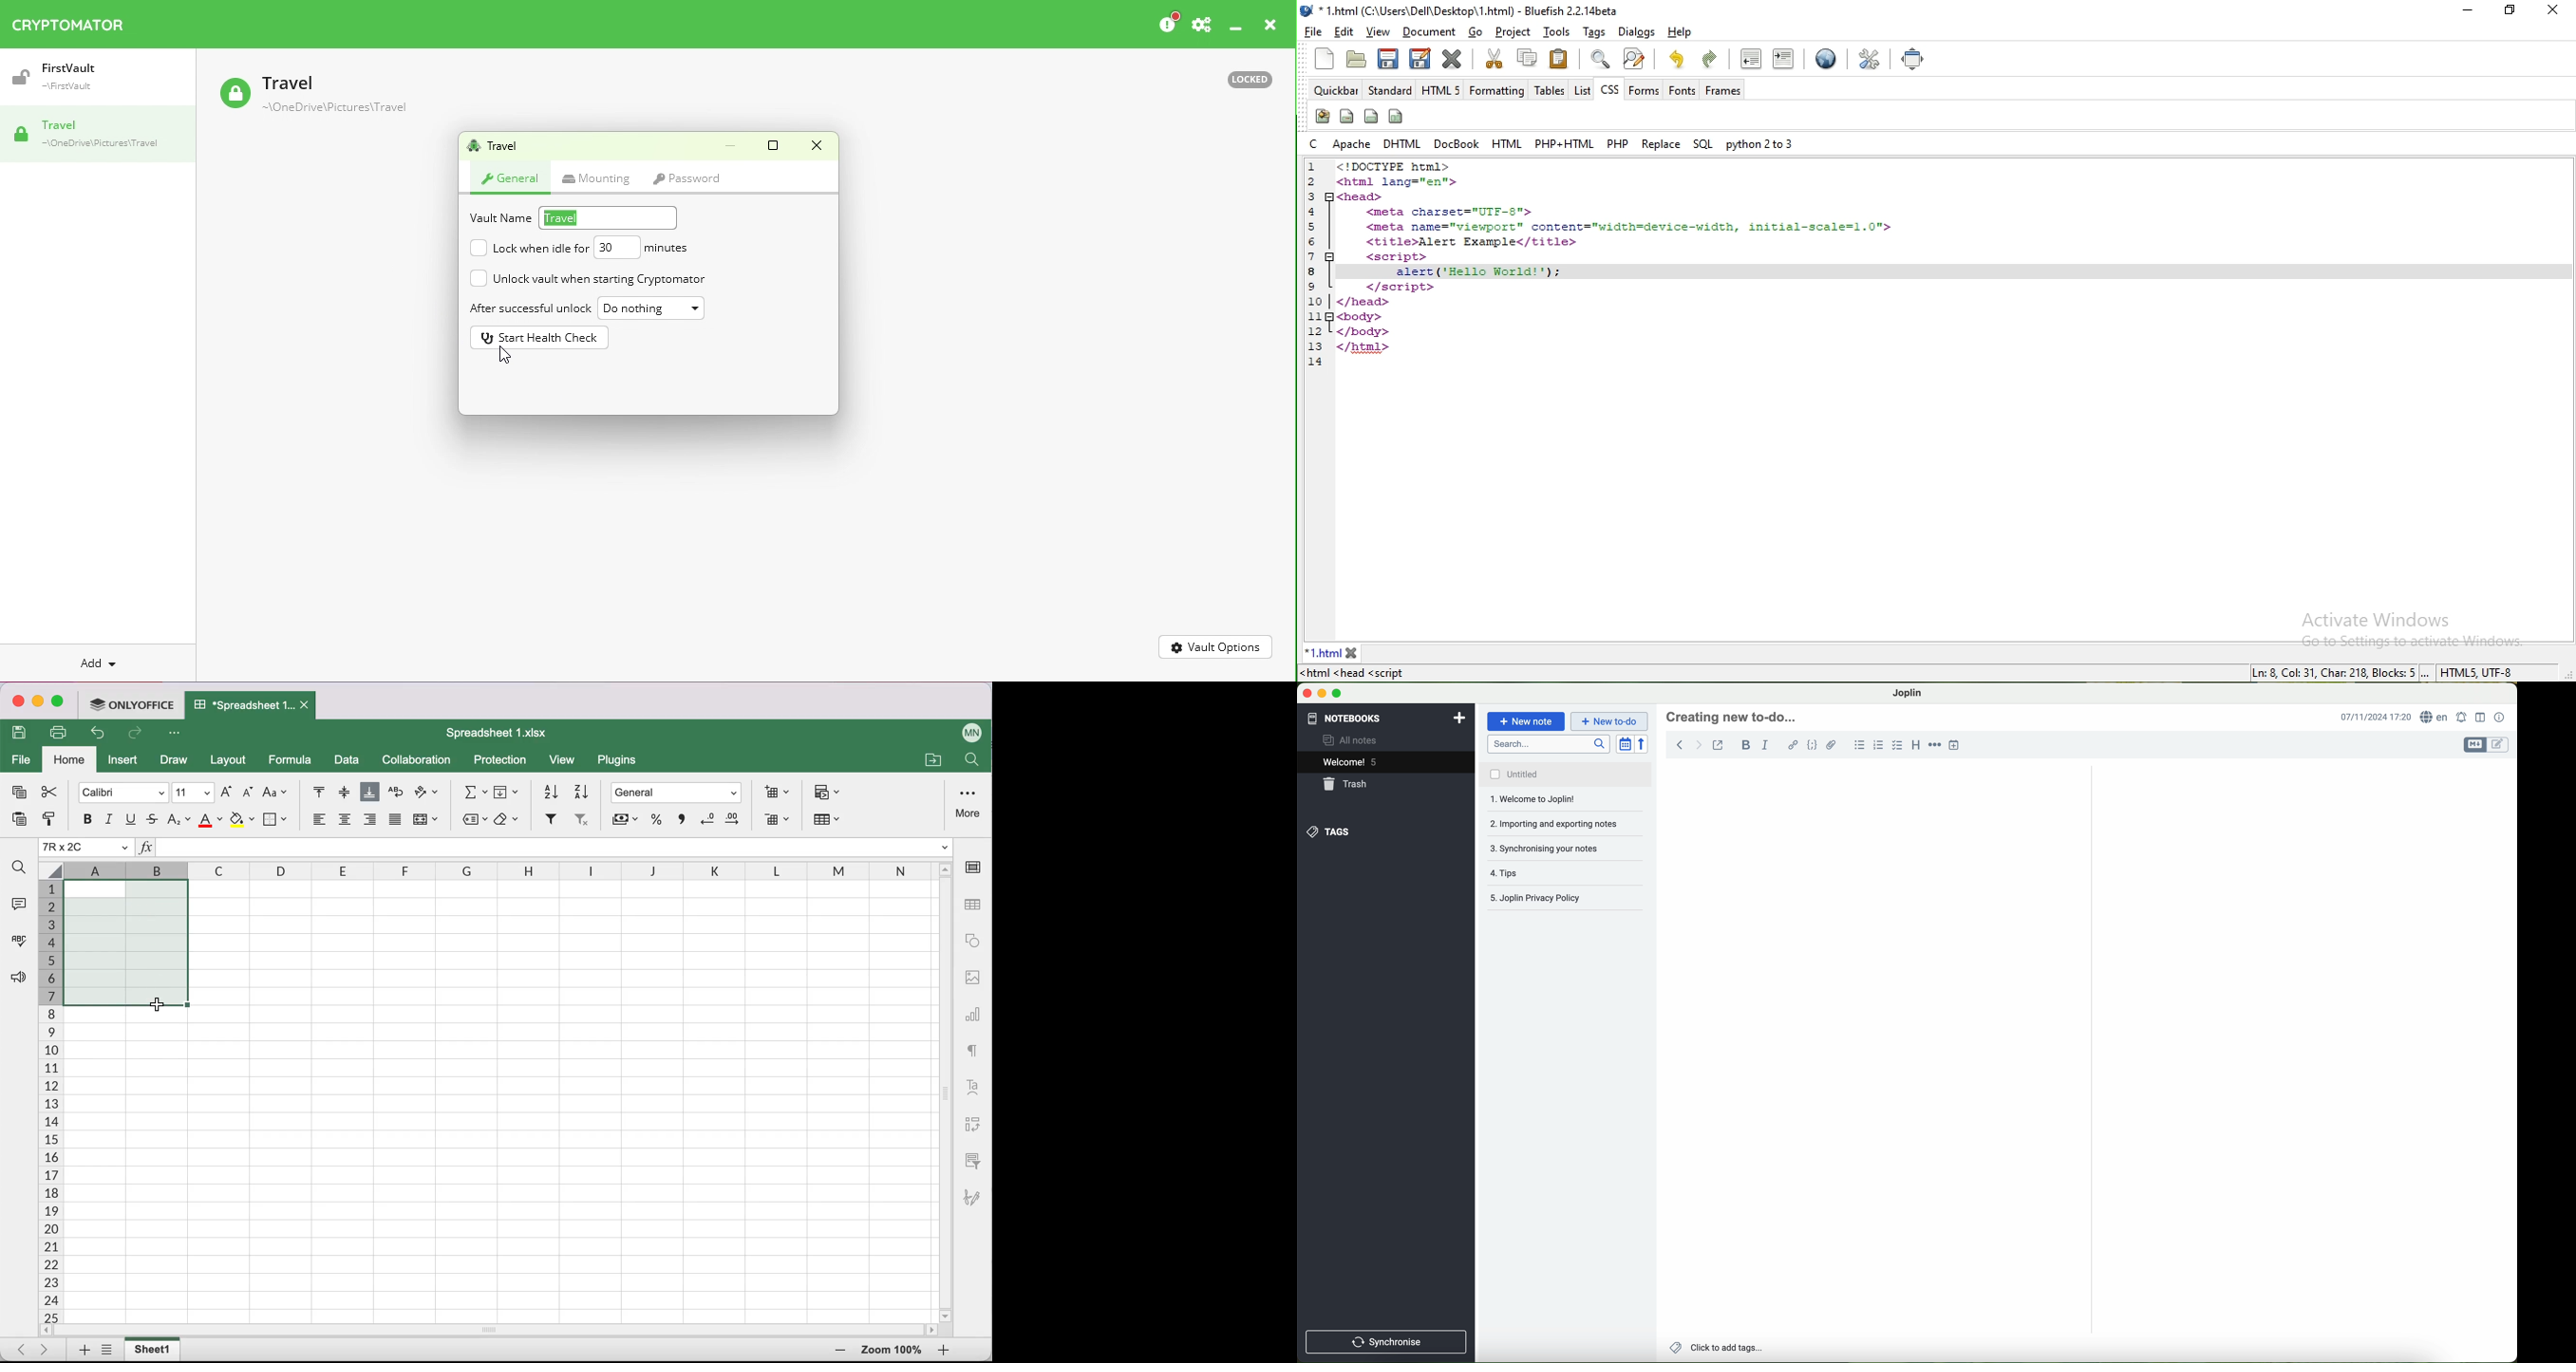 The width and height of the screenshot is (2576, 1372). I want to click on font color, so click(211, 820).